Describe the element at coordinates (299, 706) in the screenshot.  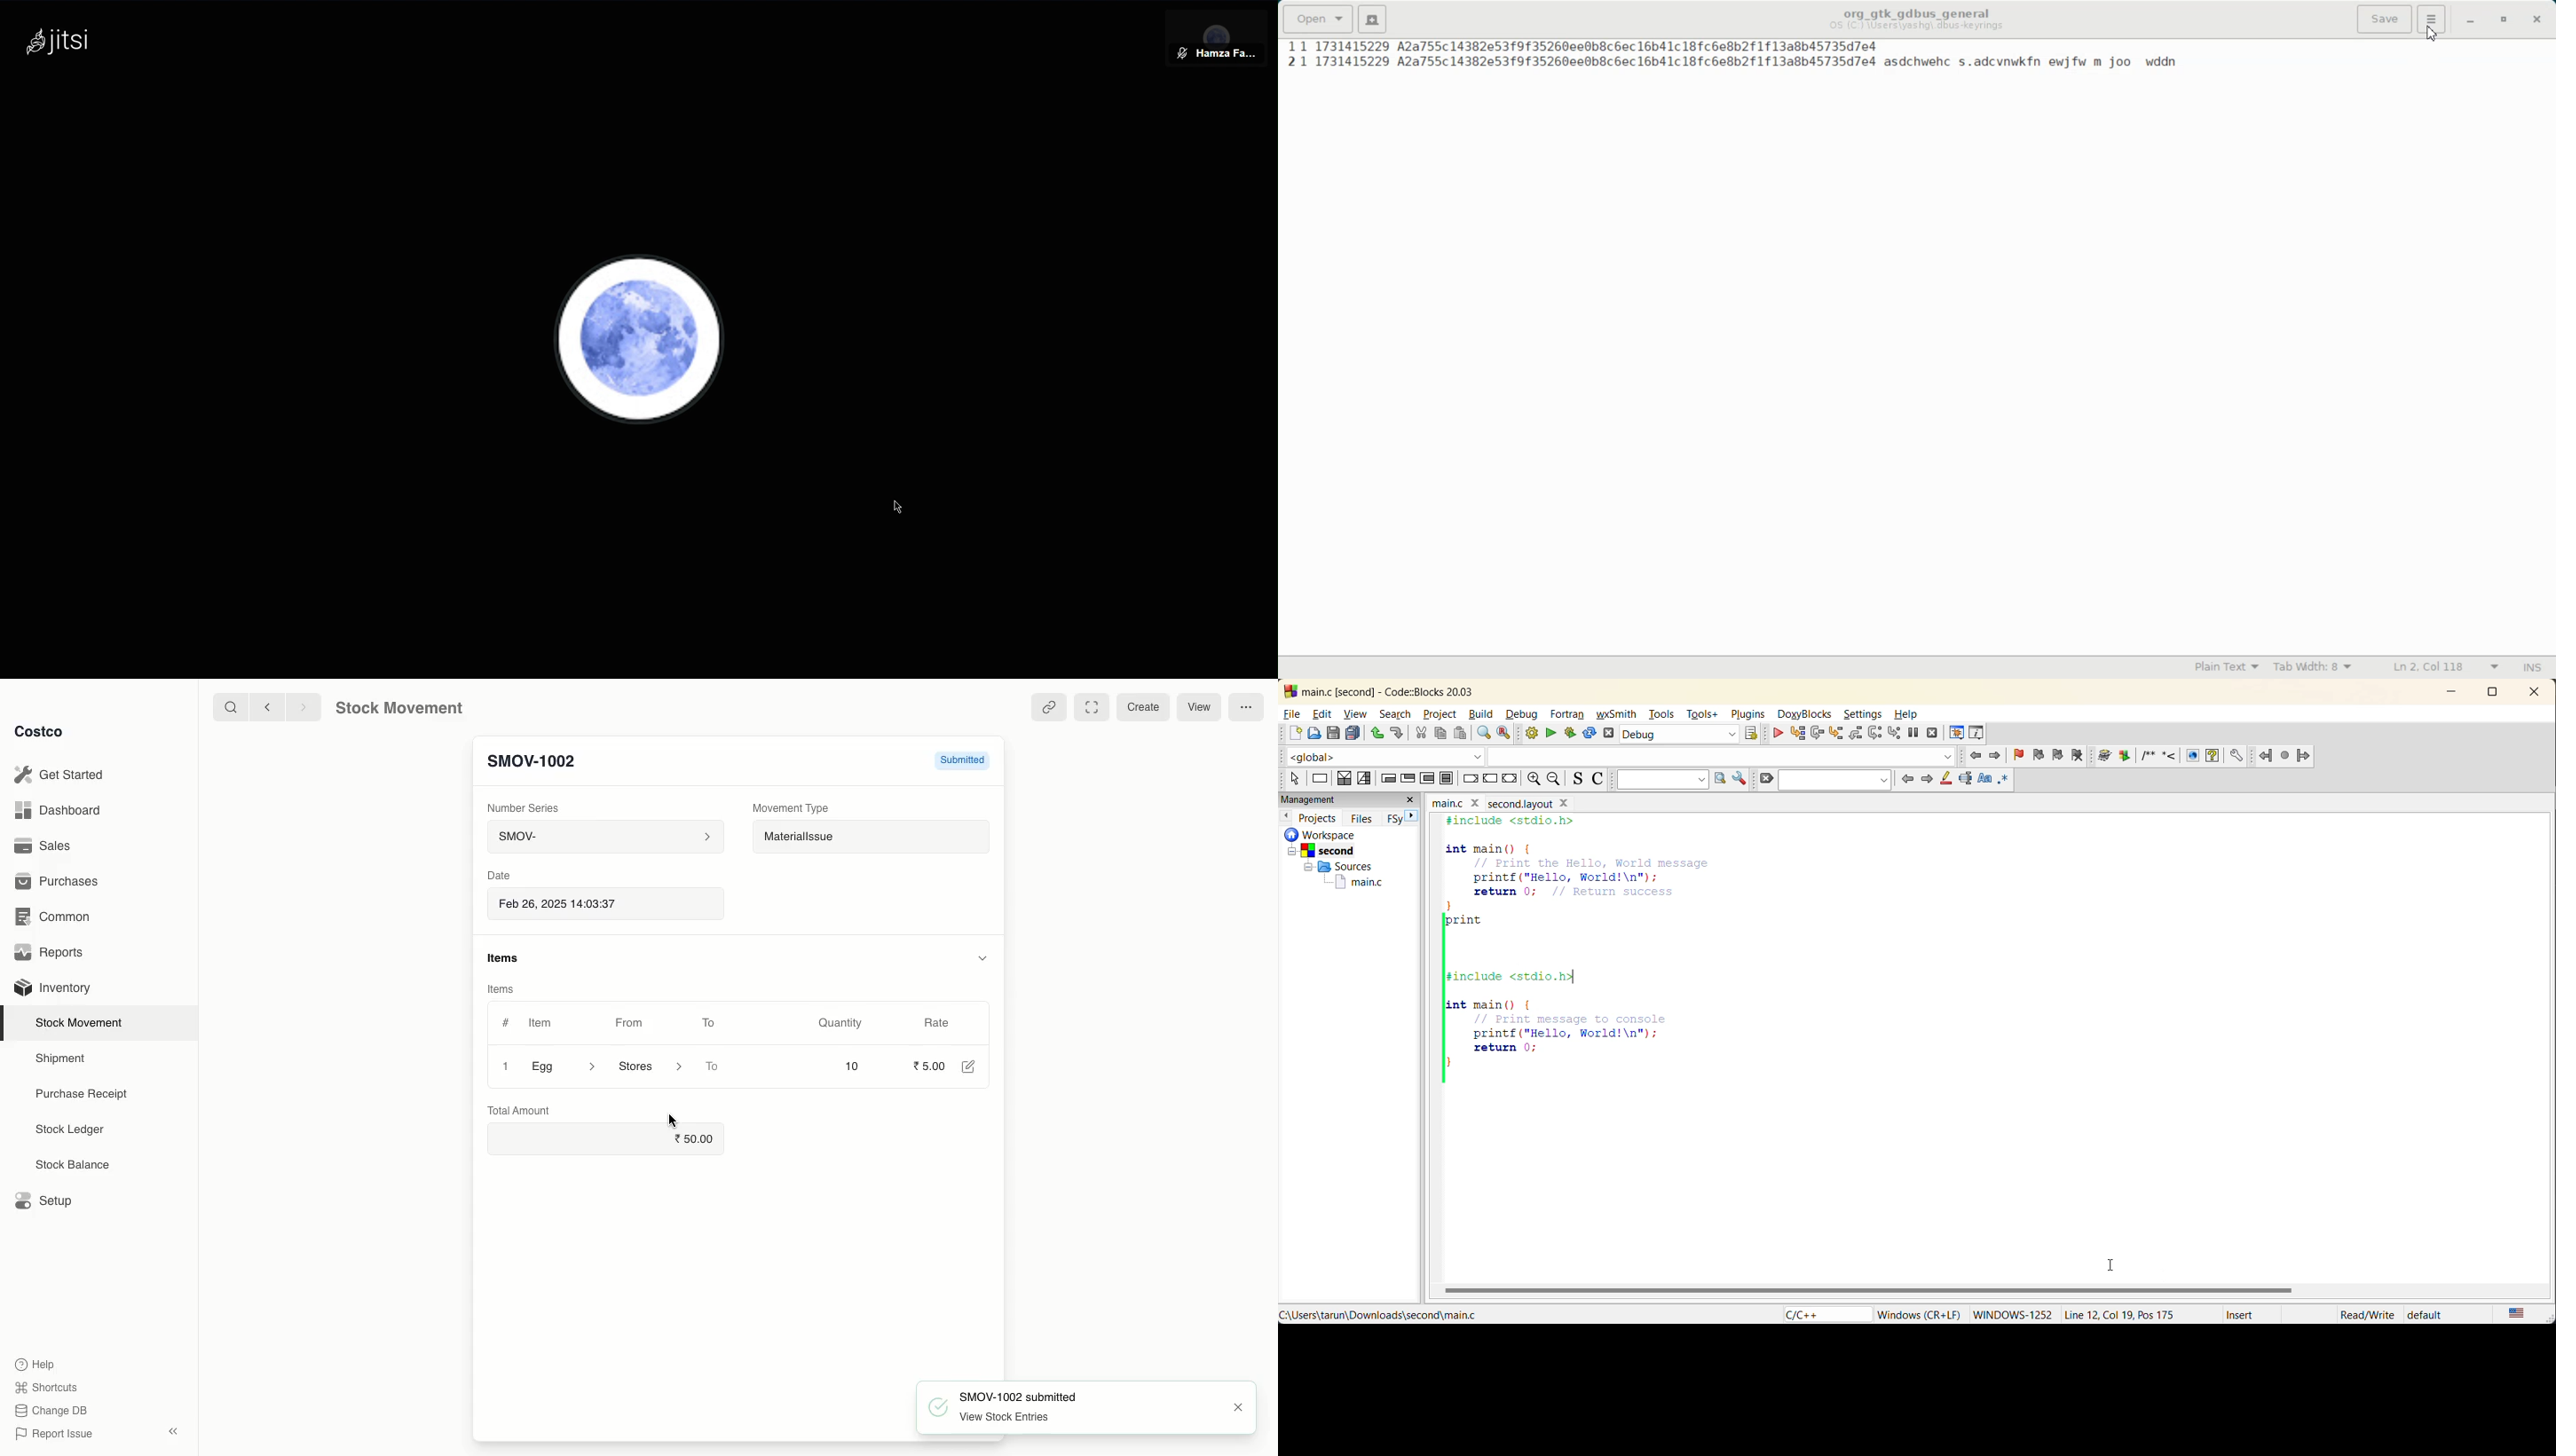
I see `forward` at that location.